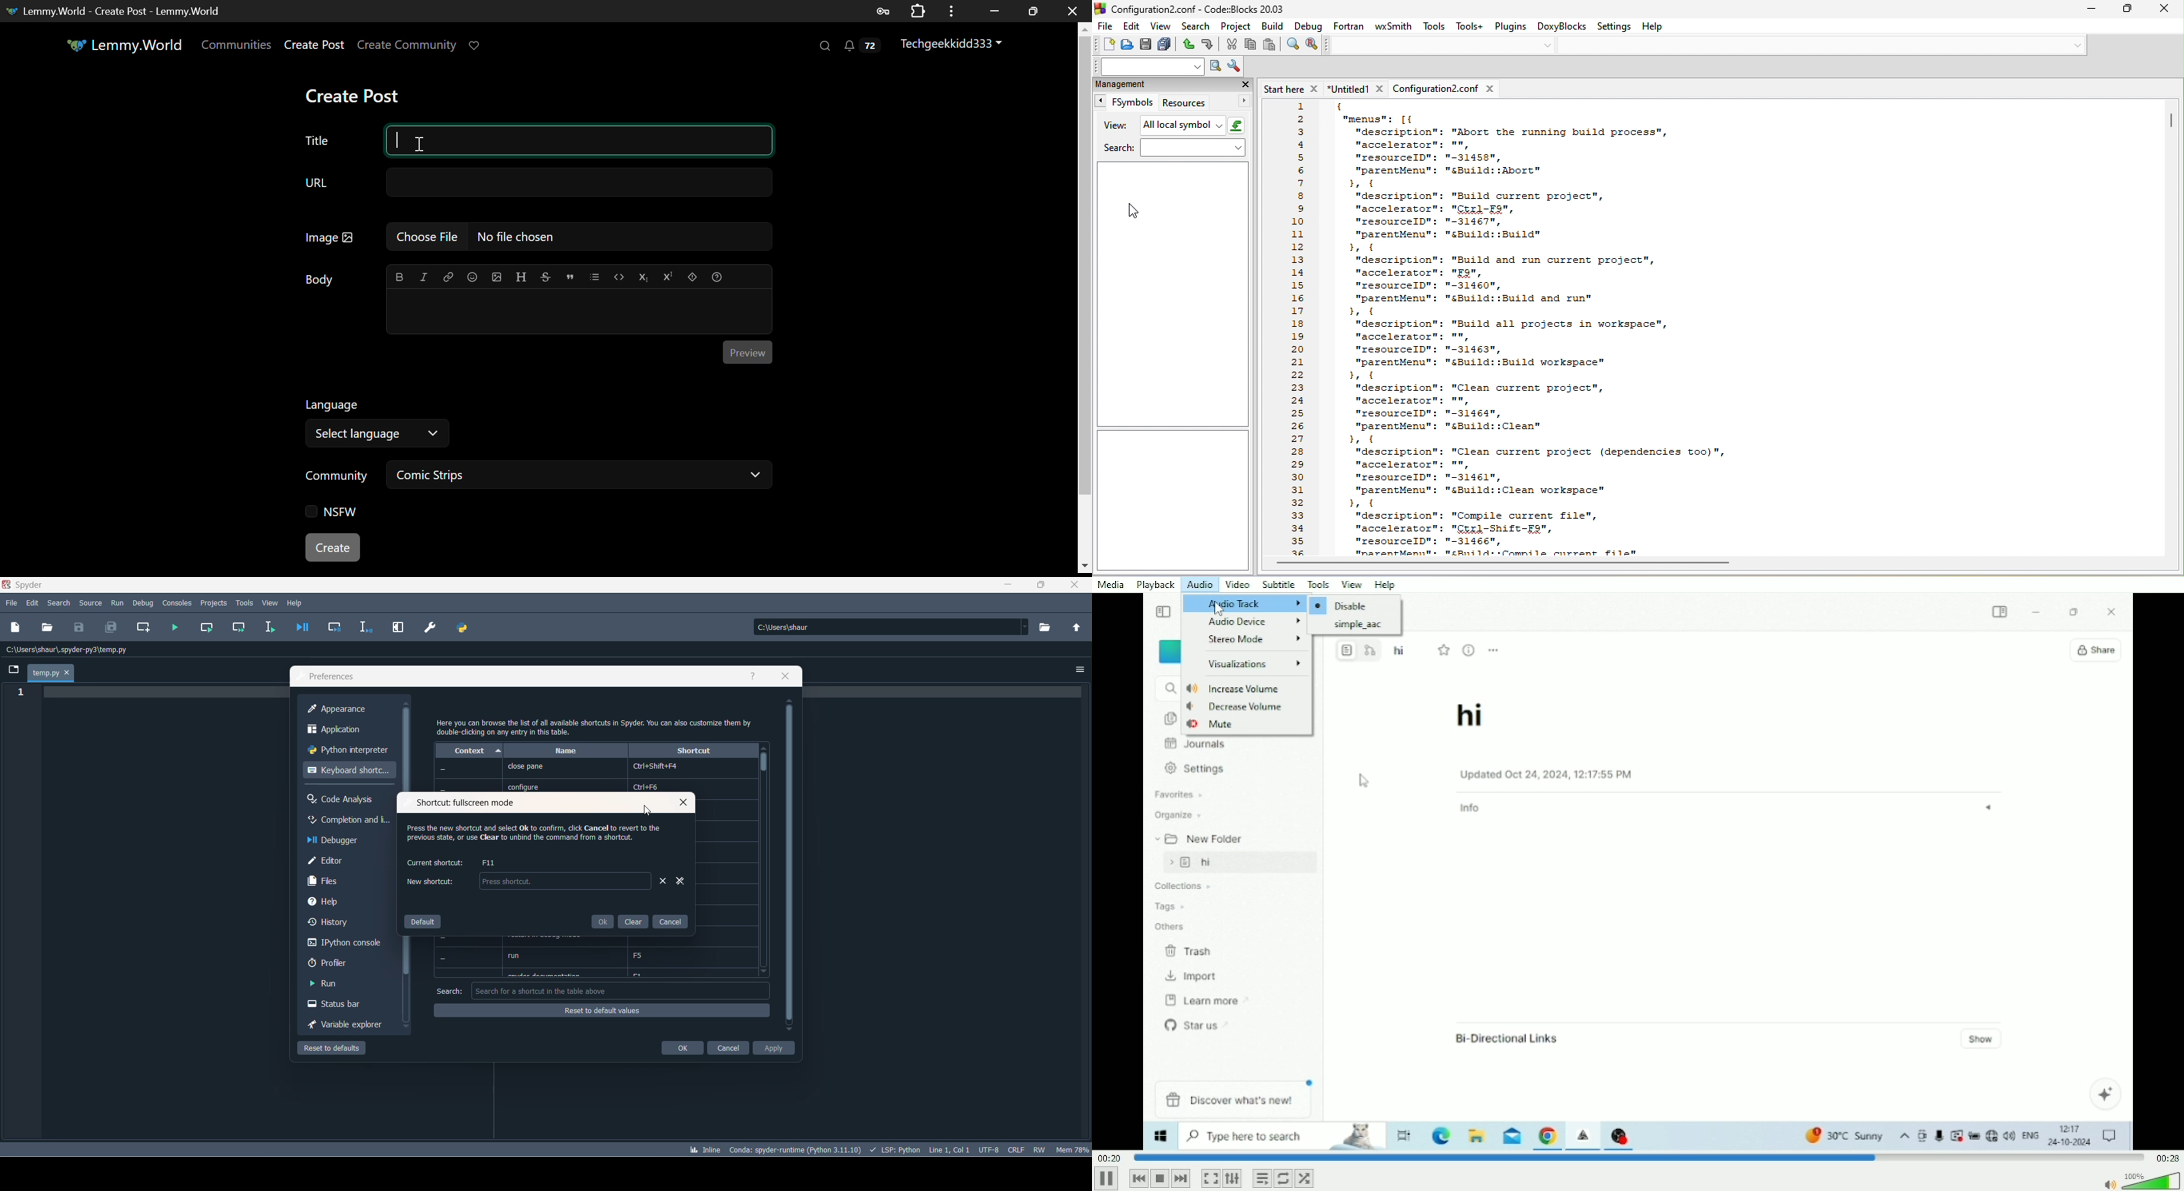 This screenshot has width=2184, height=1204. What do you see at coordinates (62, 604) in the screenshot?
I see `search` at bounding box center [62, 604].